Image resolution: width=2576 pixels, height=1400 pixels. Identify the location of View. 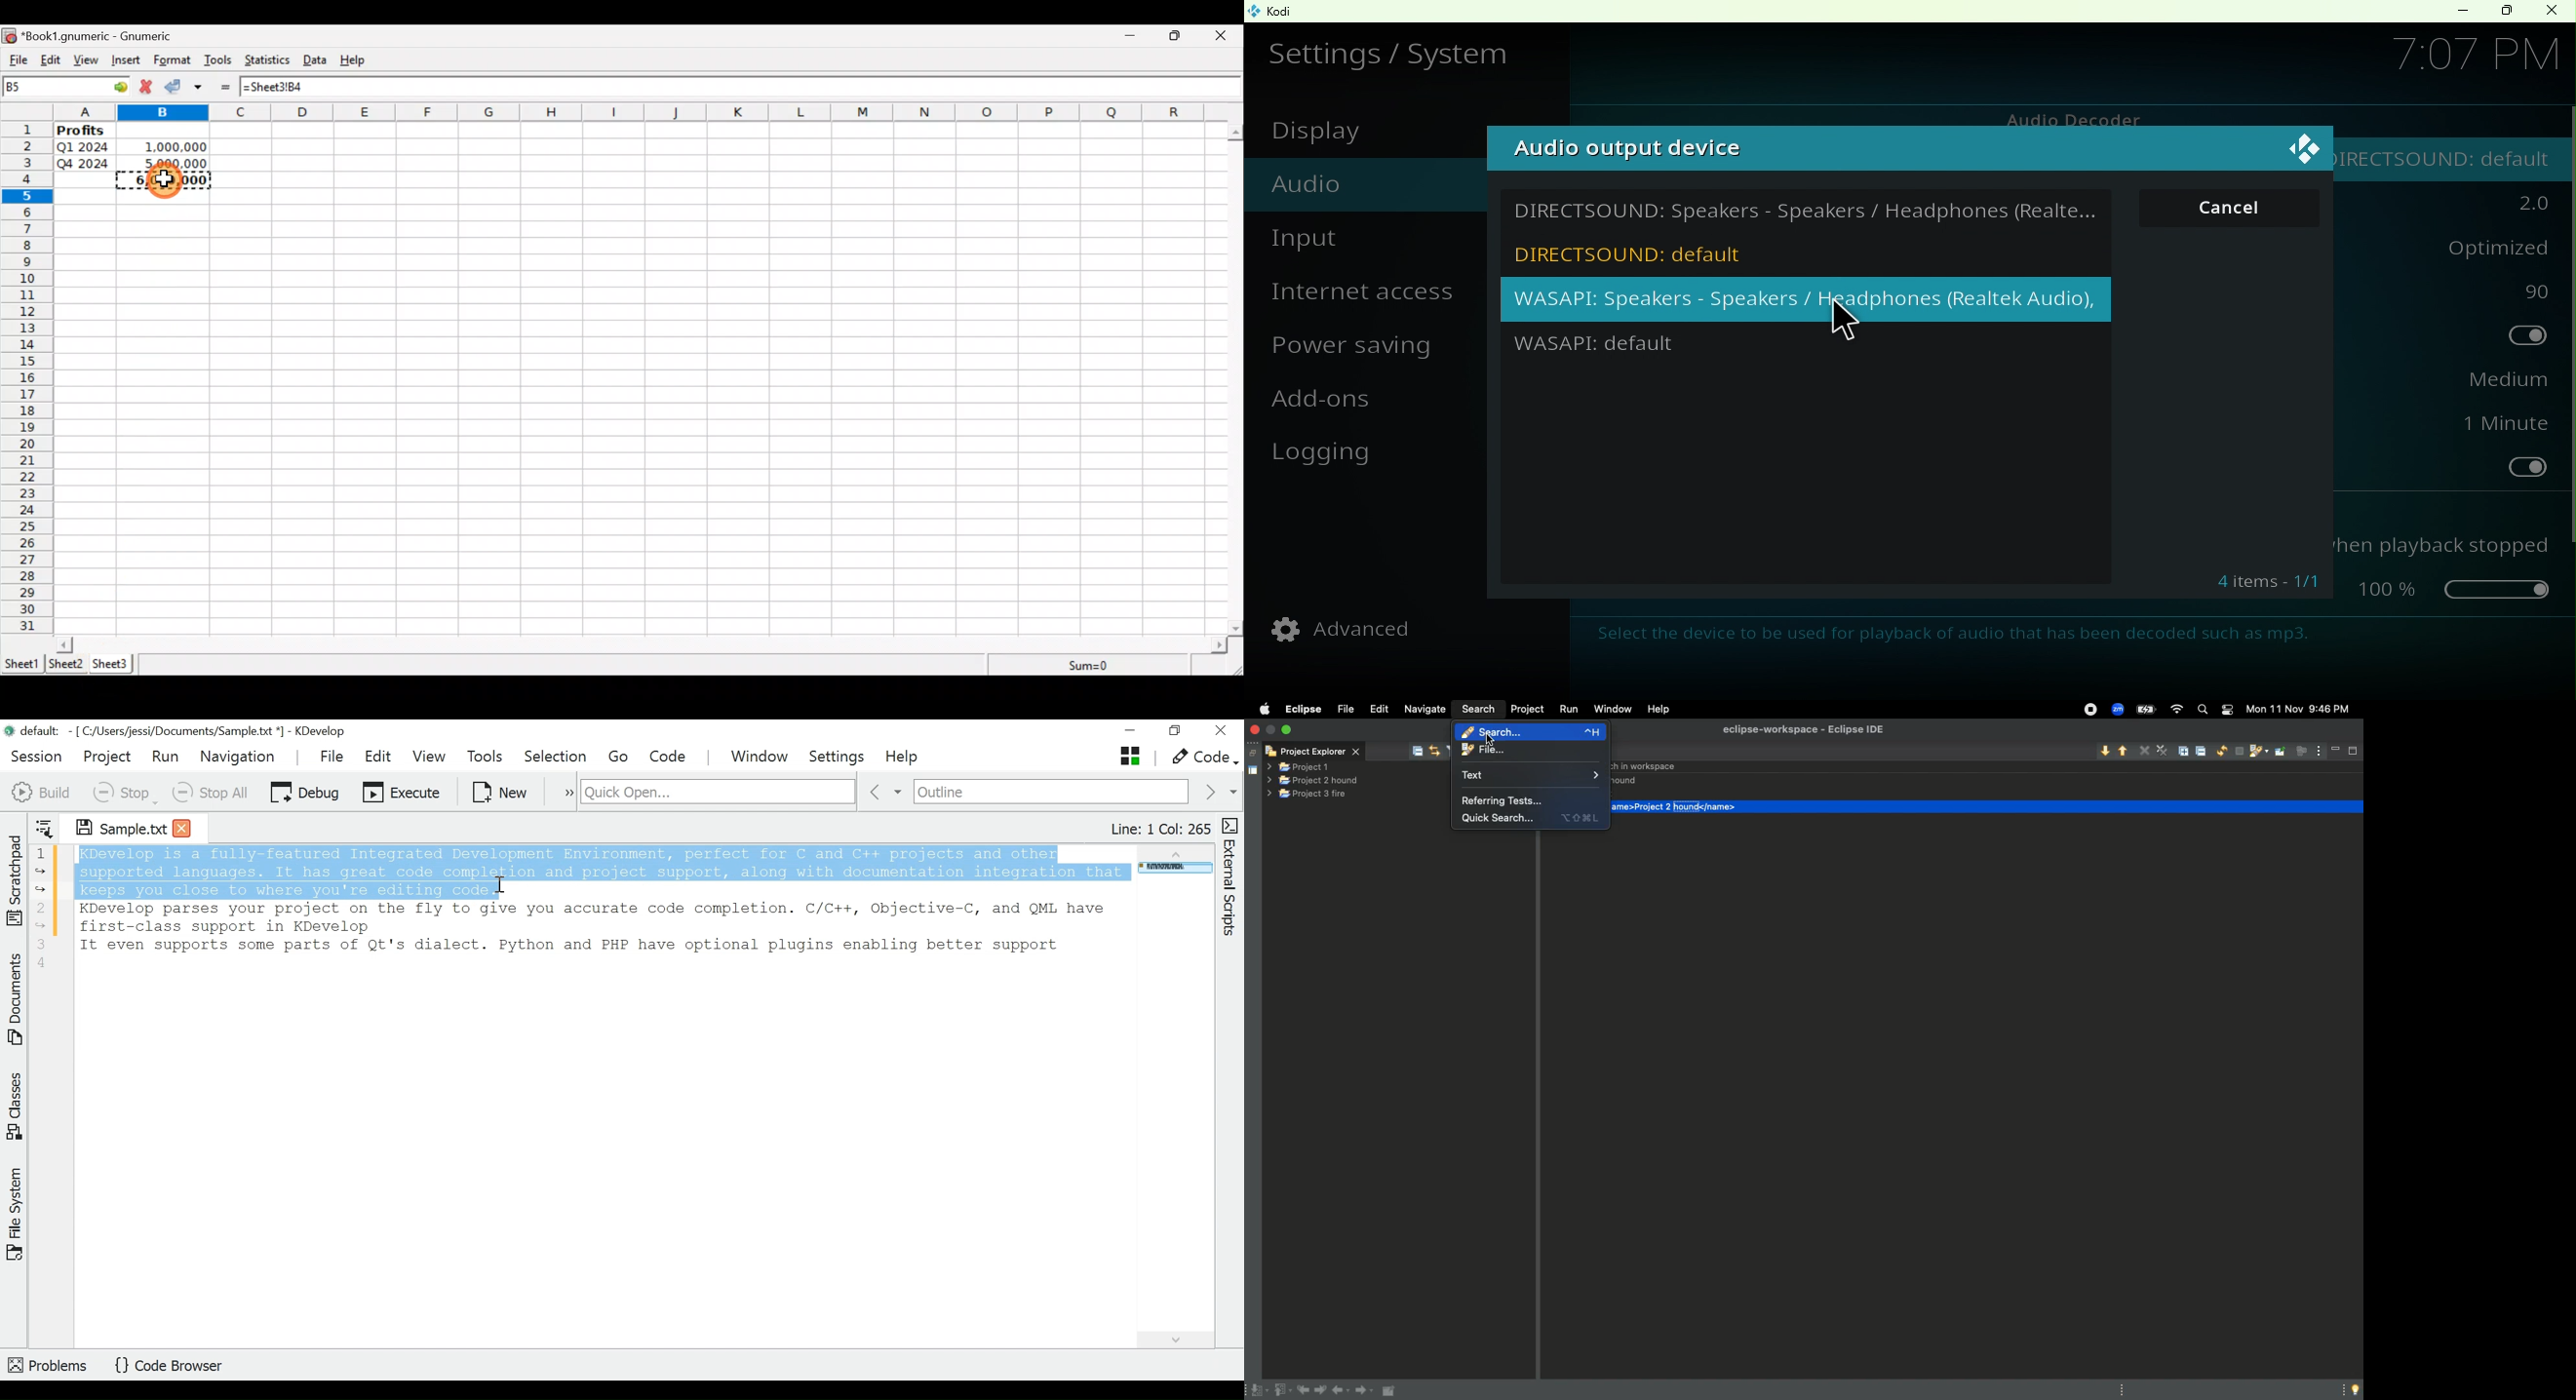
(89, 60).